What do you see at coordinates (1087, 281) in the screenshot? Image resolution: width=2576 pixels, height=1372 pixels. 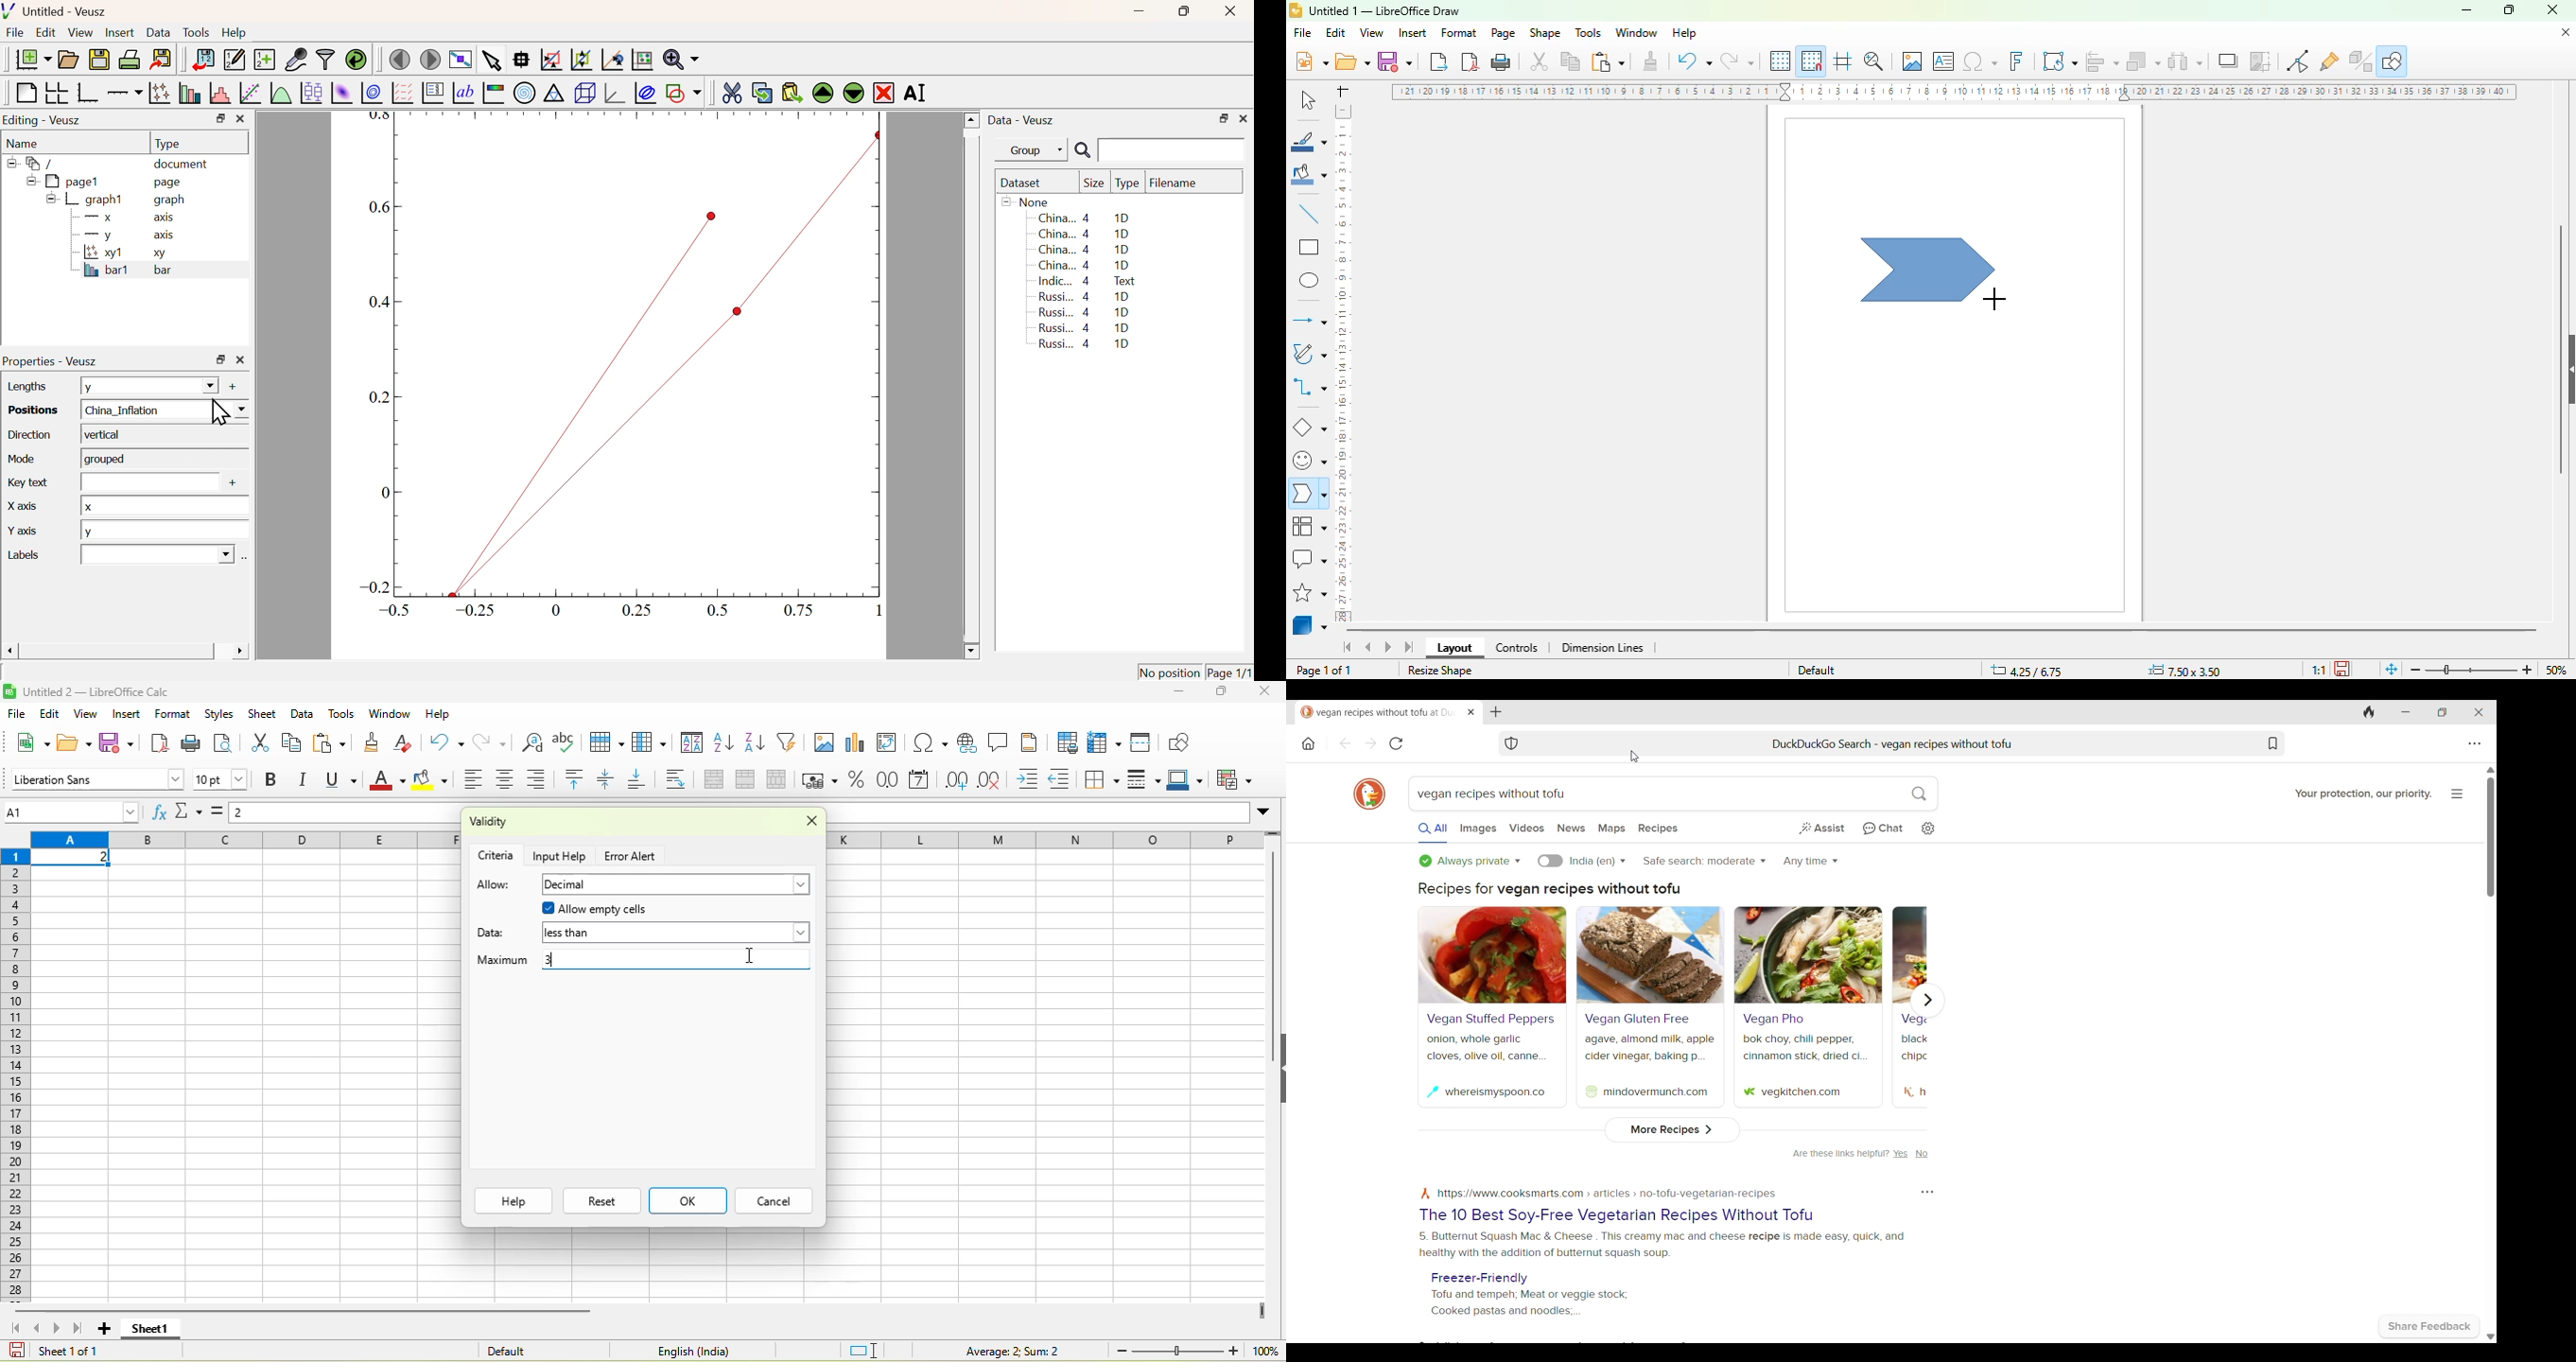 I see `Indic... 4 Text` at bounding box center [1087, 281].